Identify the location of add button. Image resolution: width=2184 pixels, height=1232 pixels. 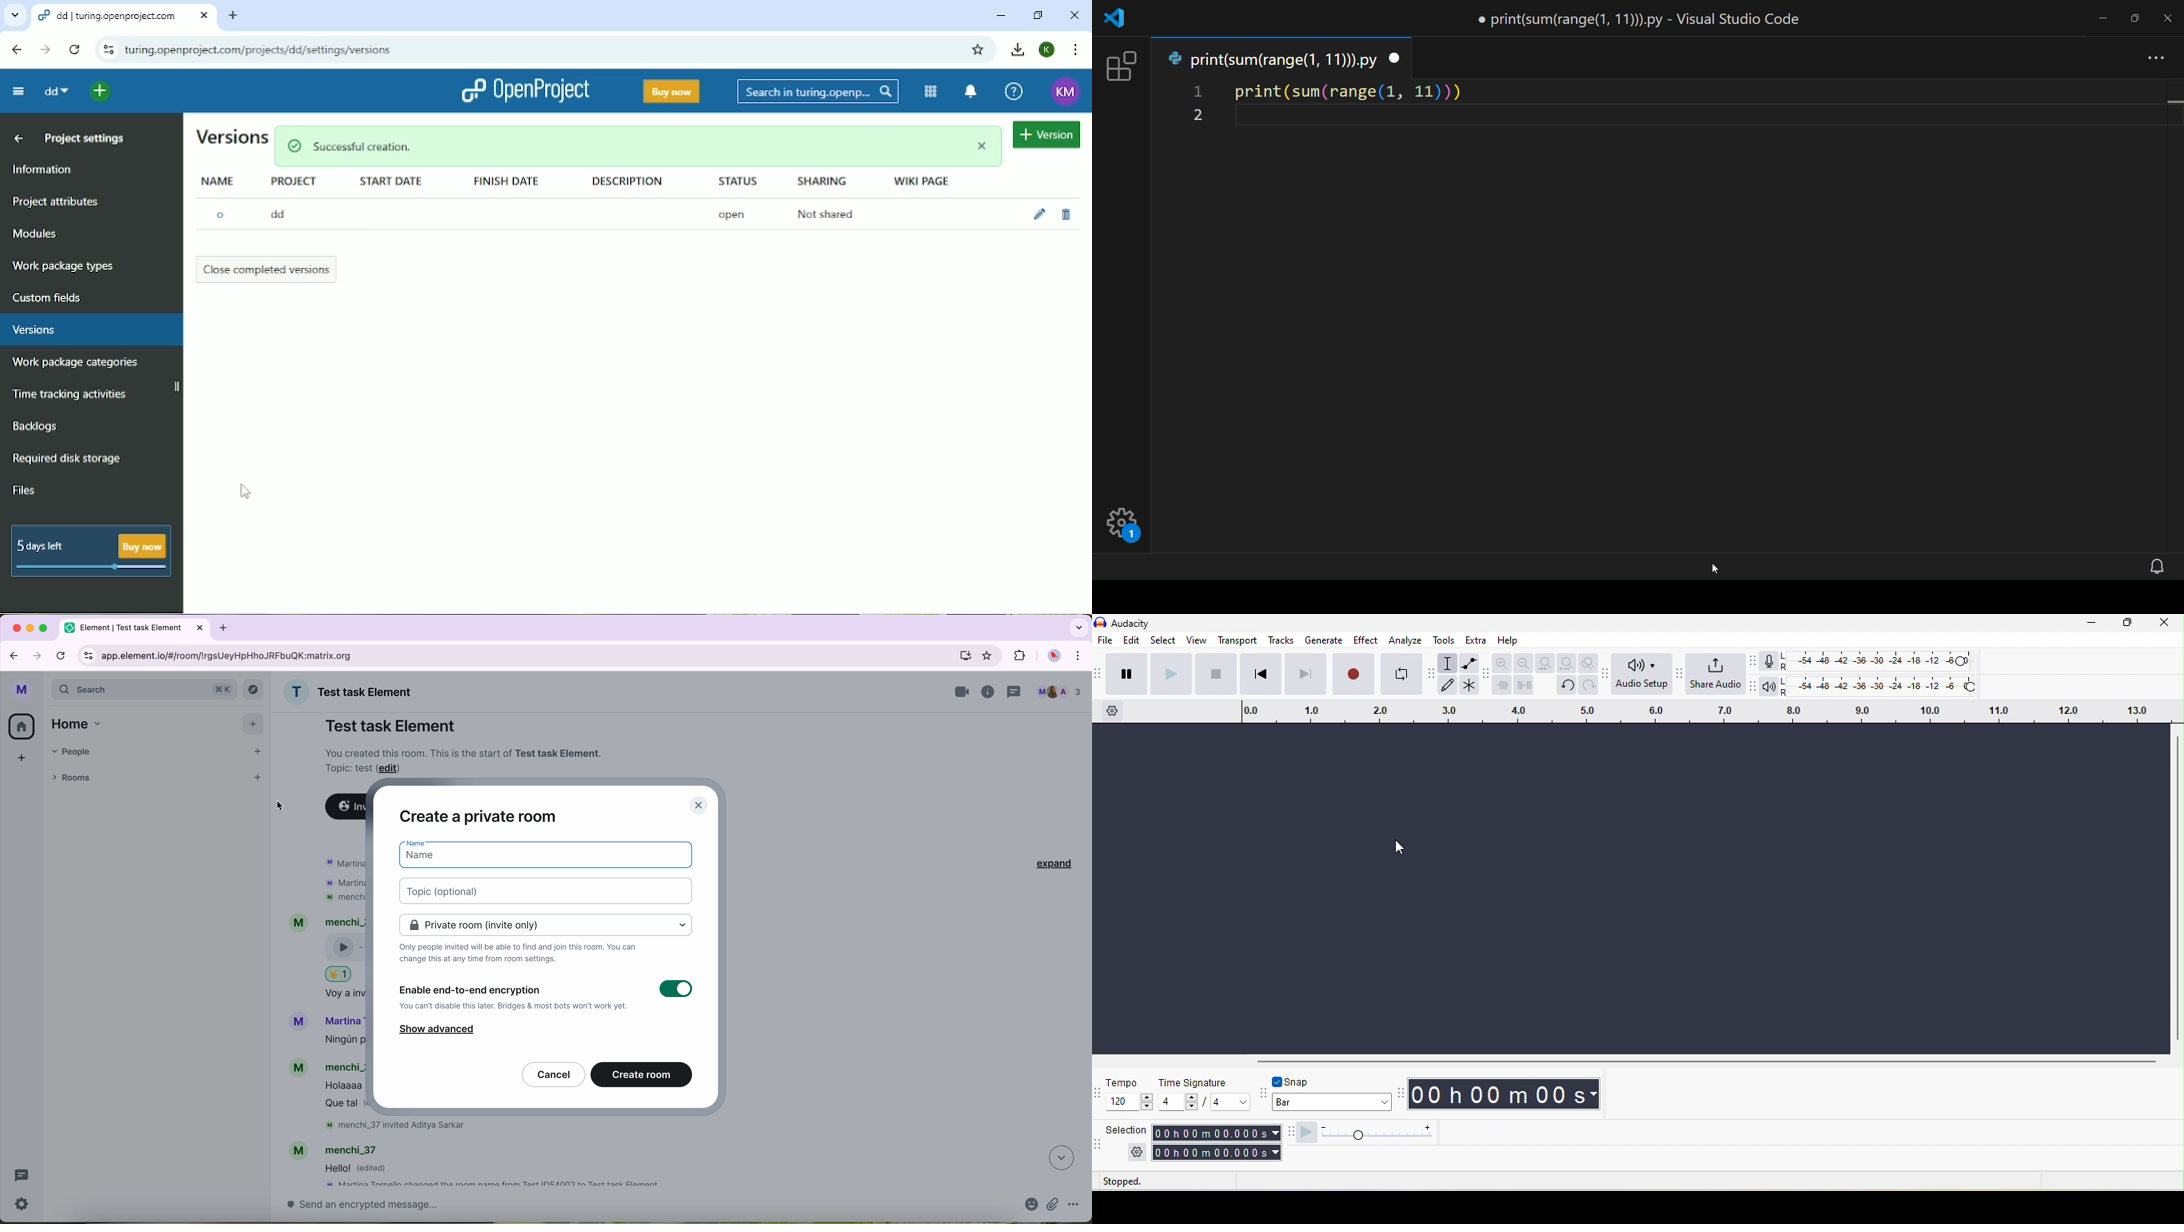
(253, 723).